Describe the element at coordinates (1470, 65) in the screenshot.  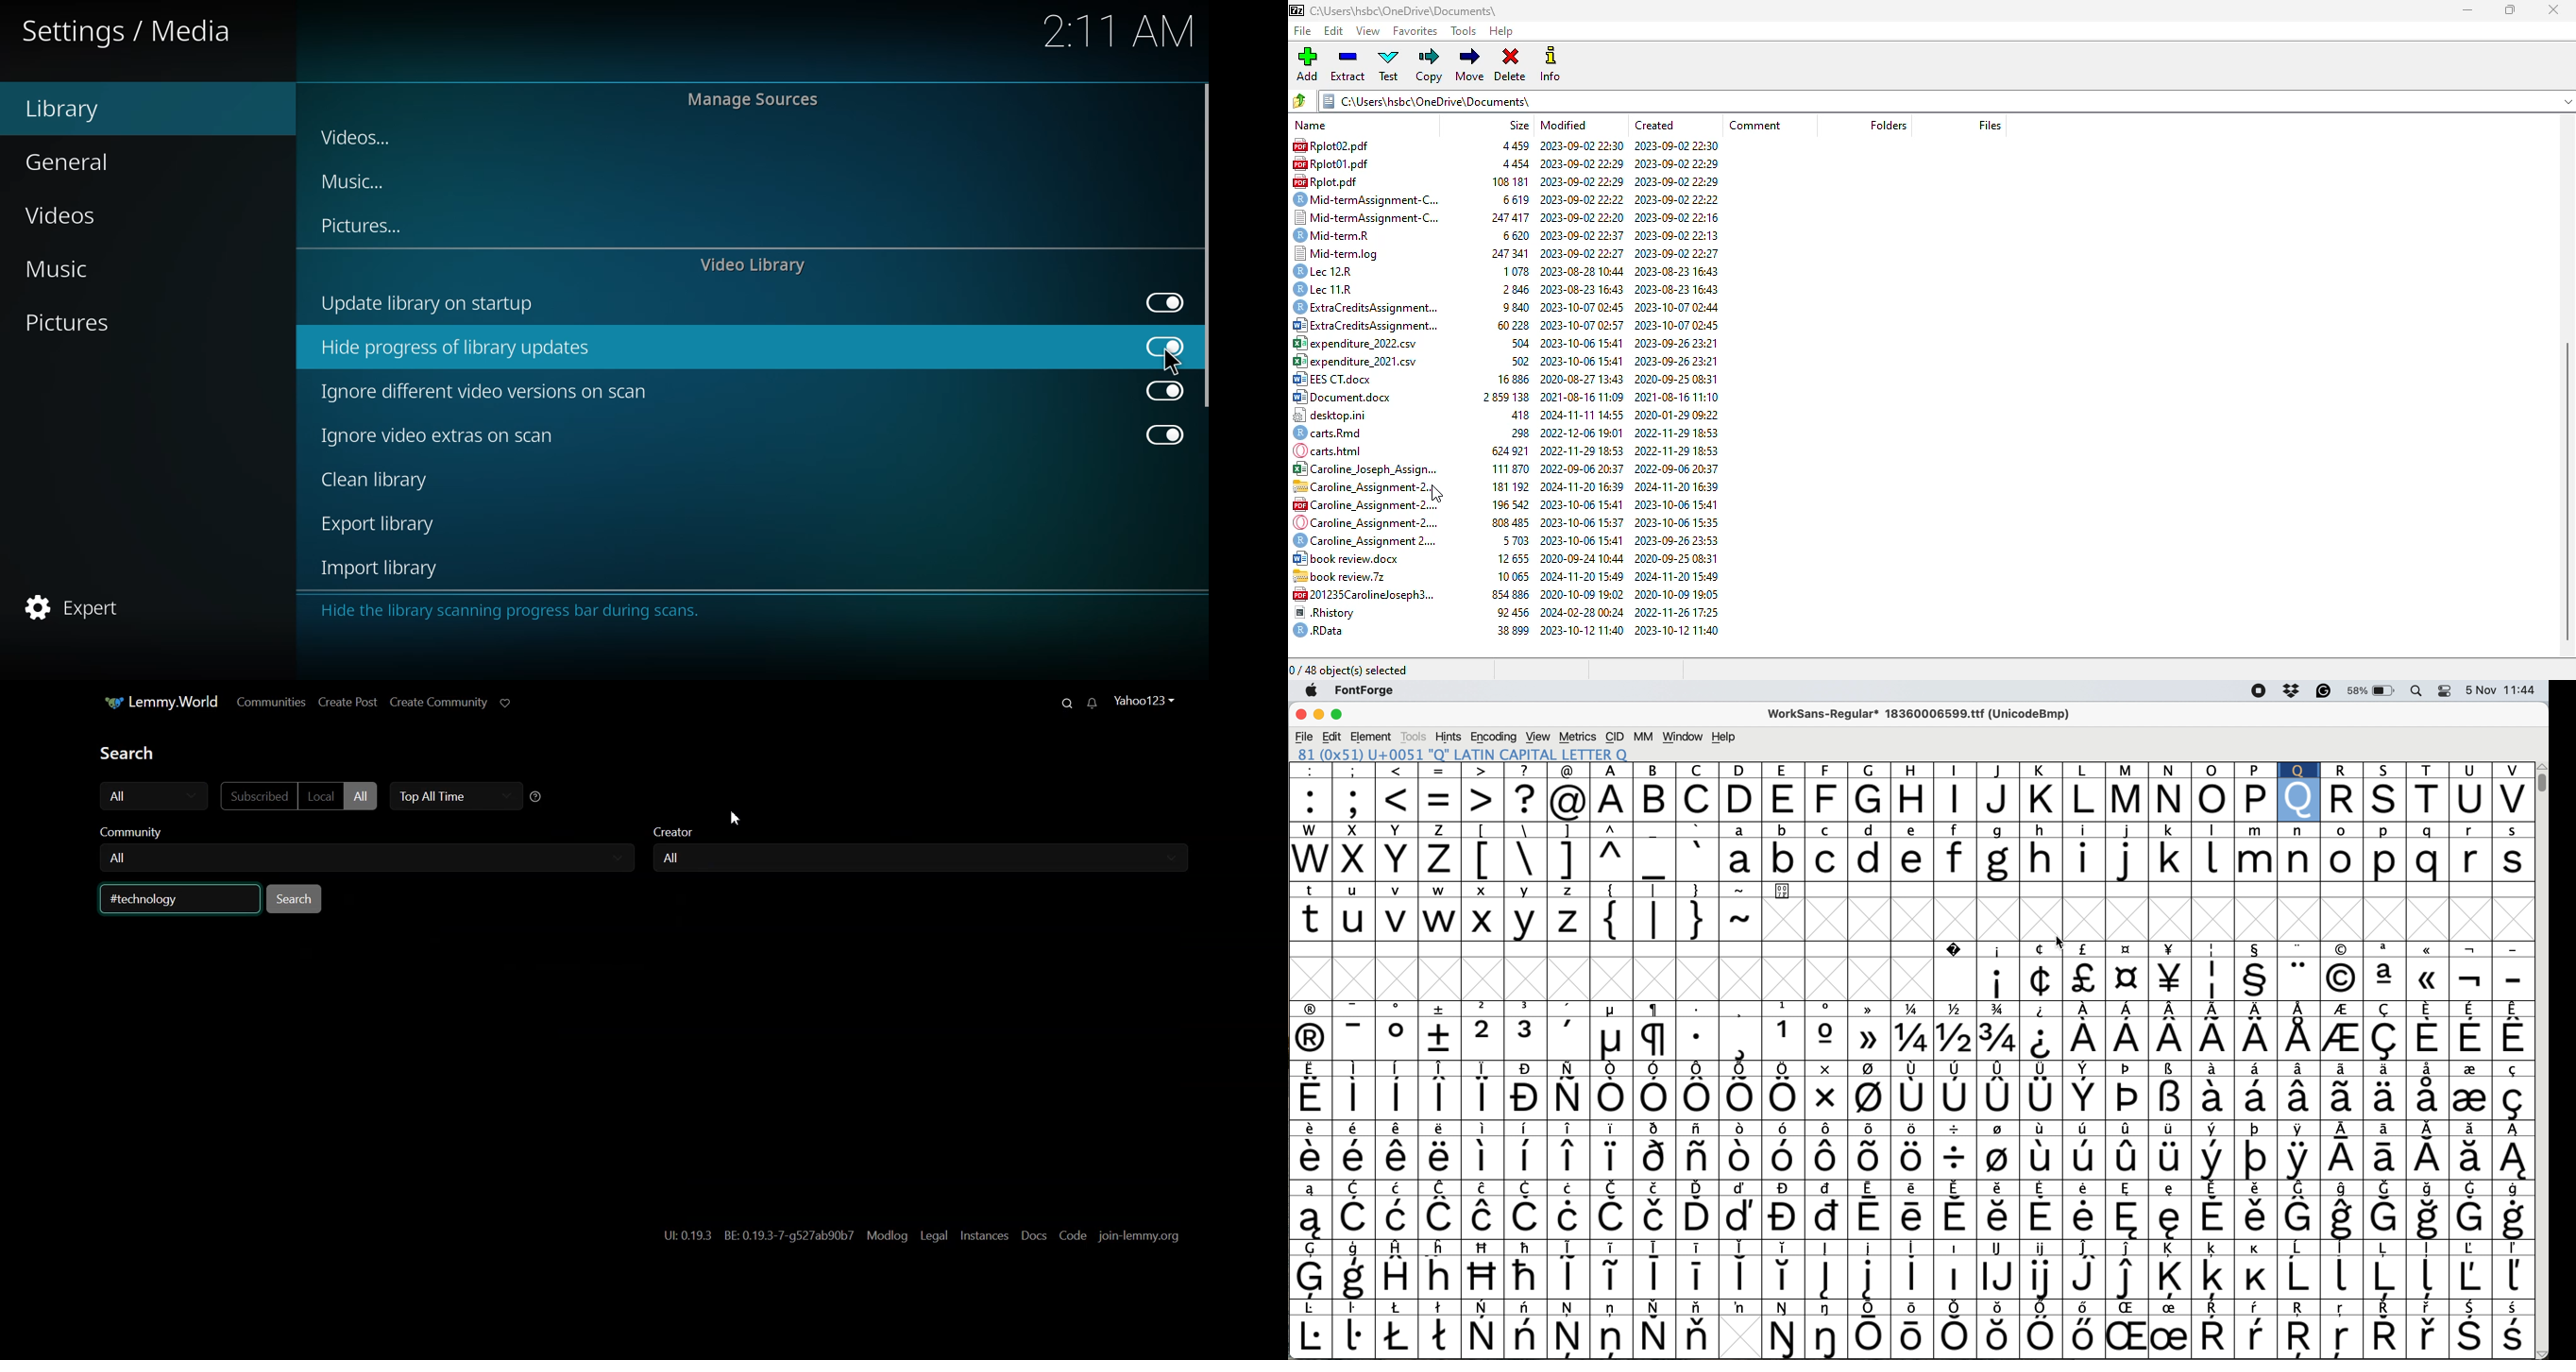
I see `move` at that location.